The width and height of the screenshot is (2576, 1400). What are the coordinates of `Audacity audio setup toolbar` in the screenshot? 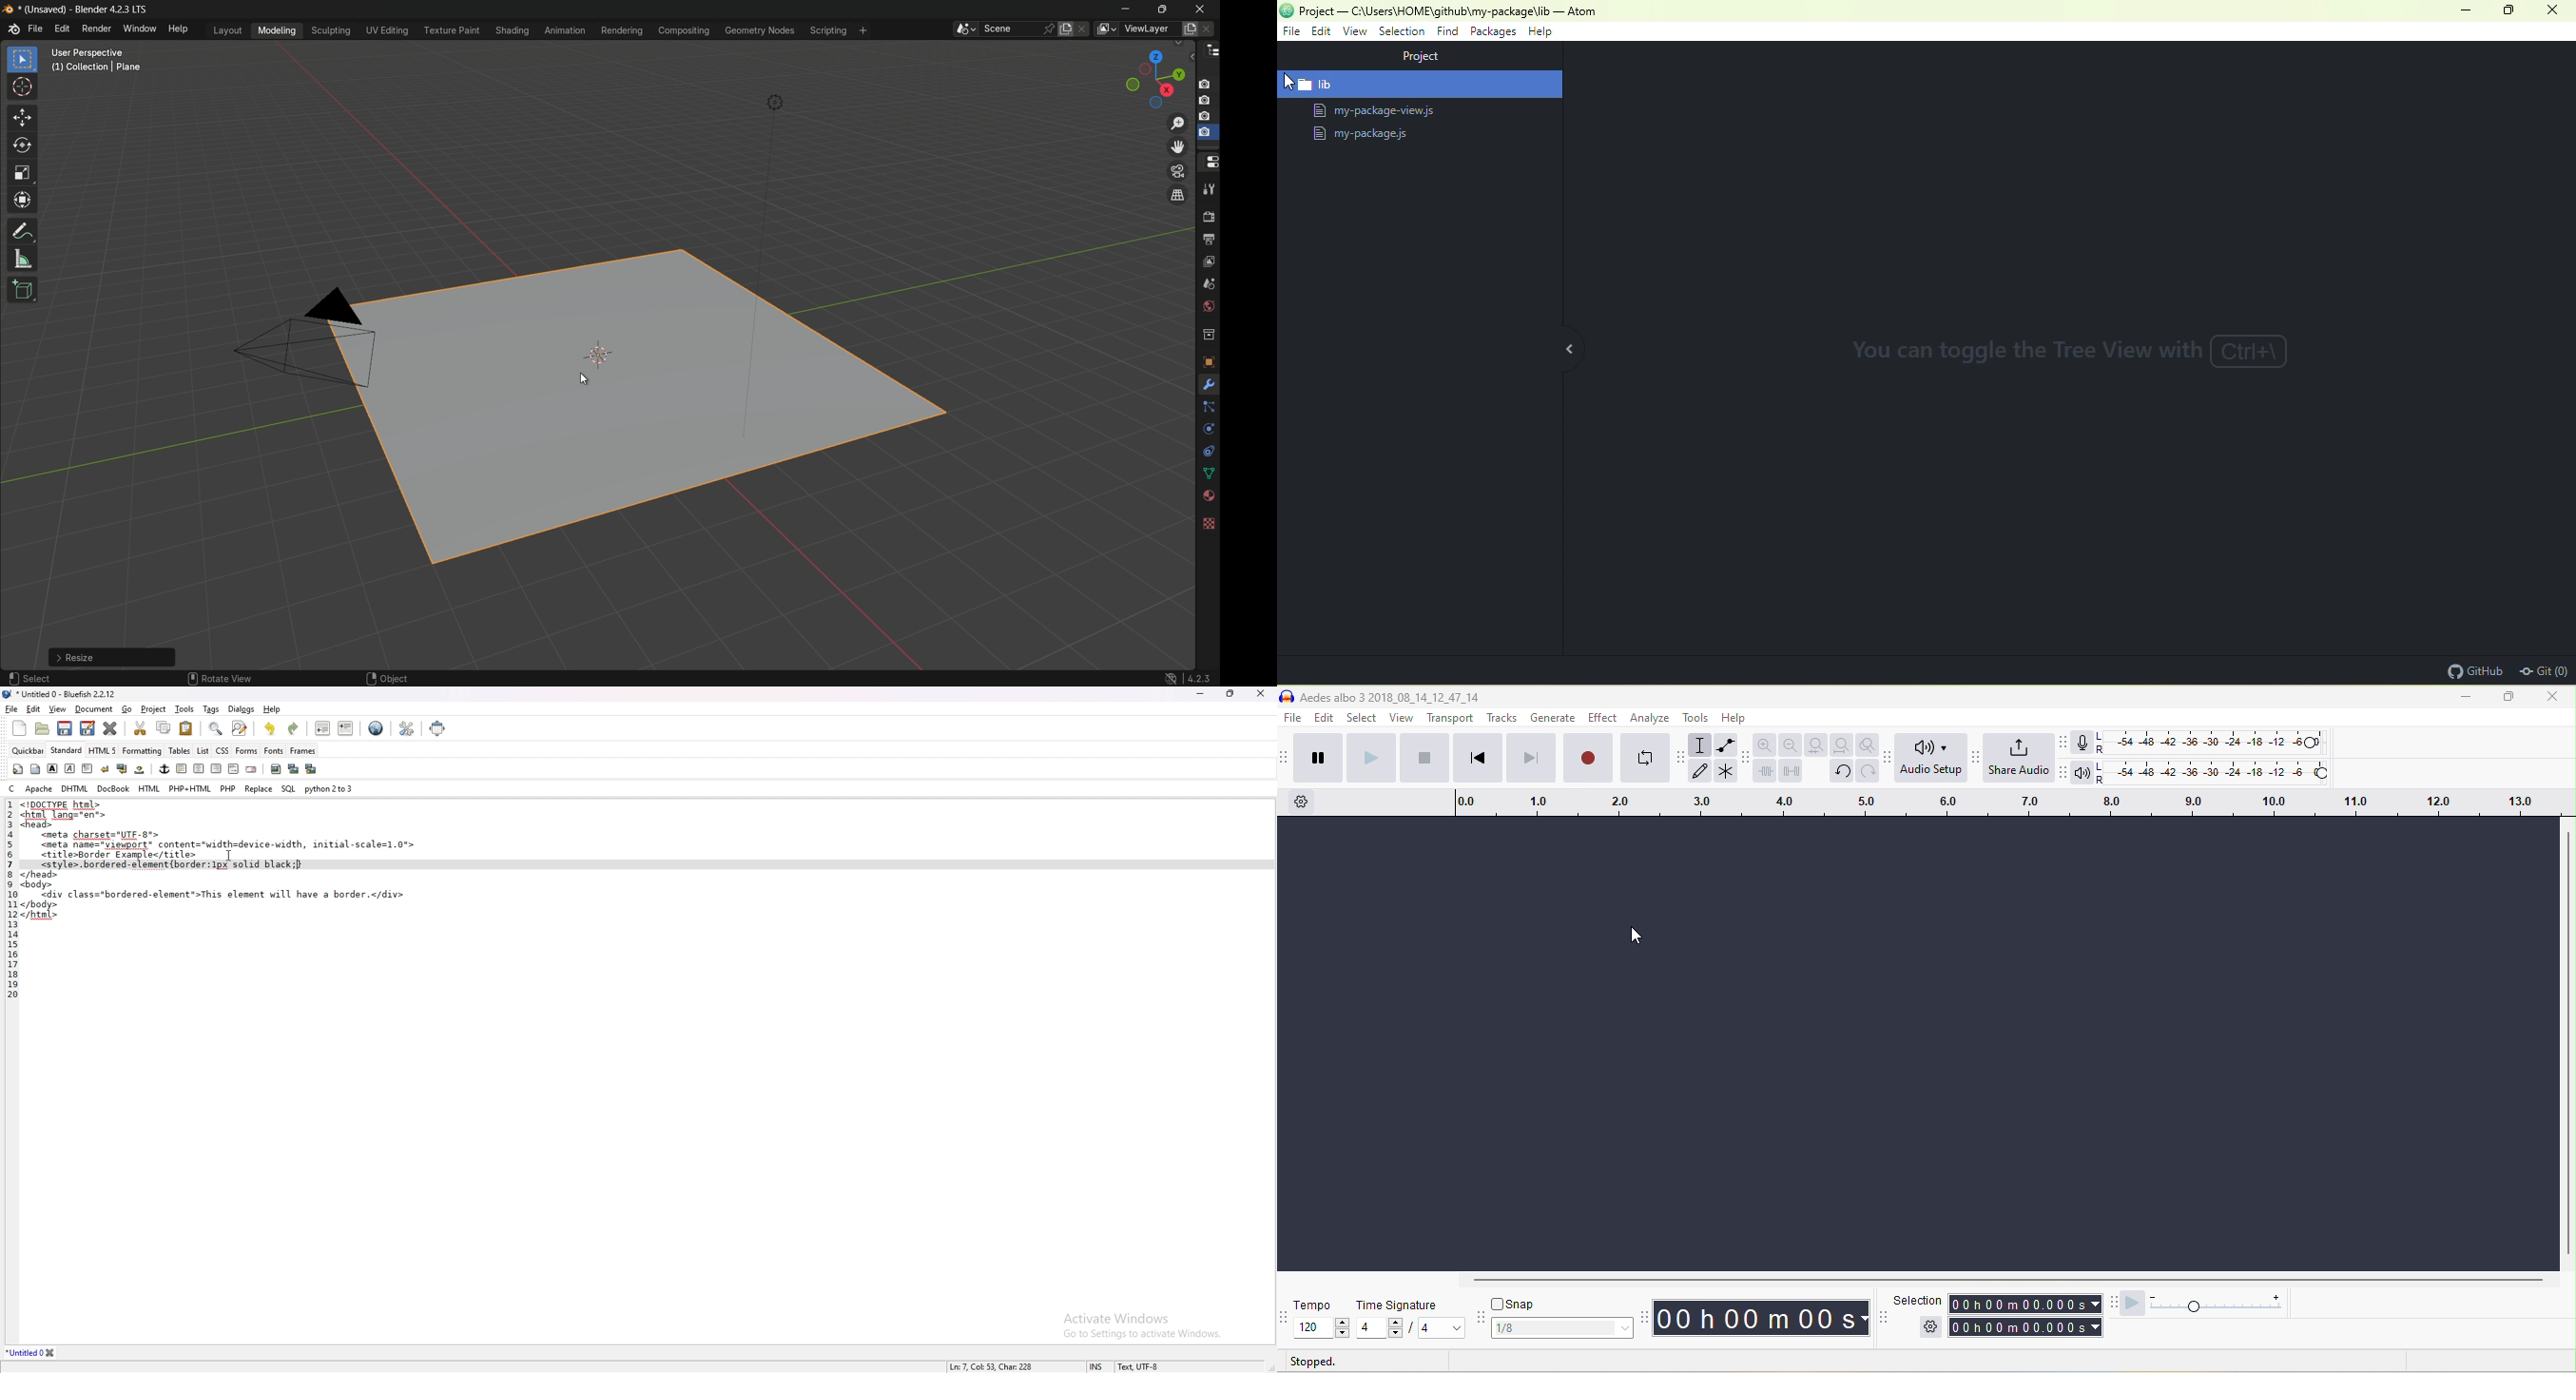 It's located at (1888, 758).